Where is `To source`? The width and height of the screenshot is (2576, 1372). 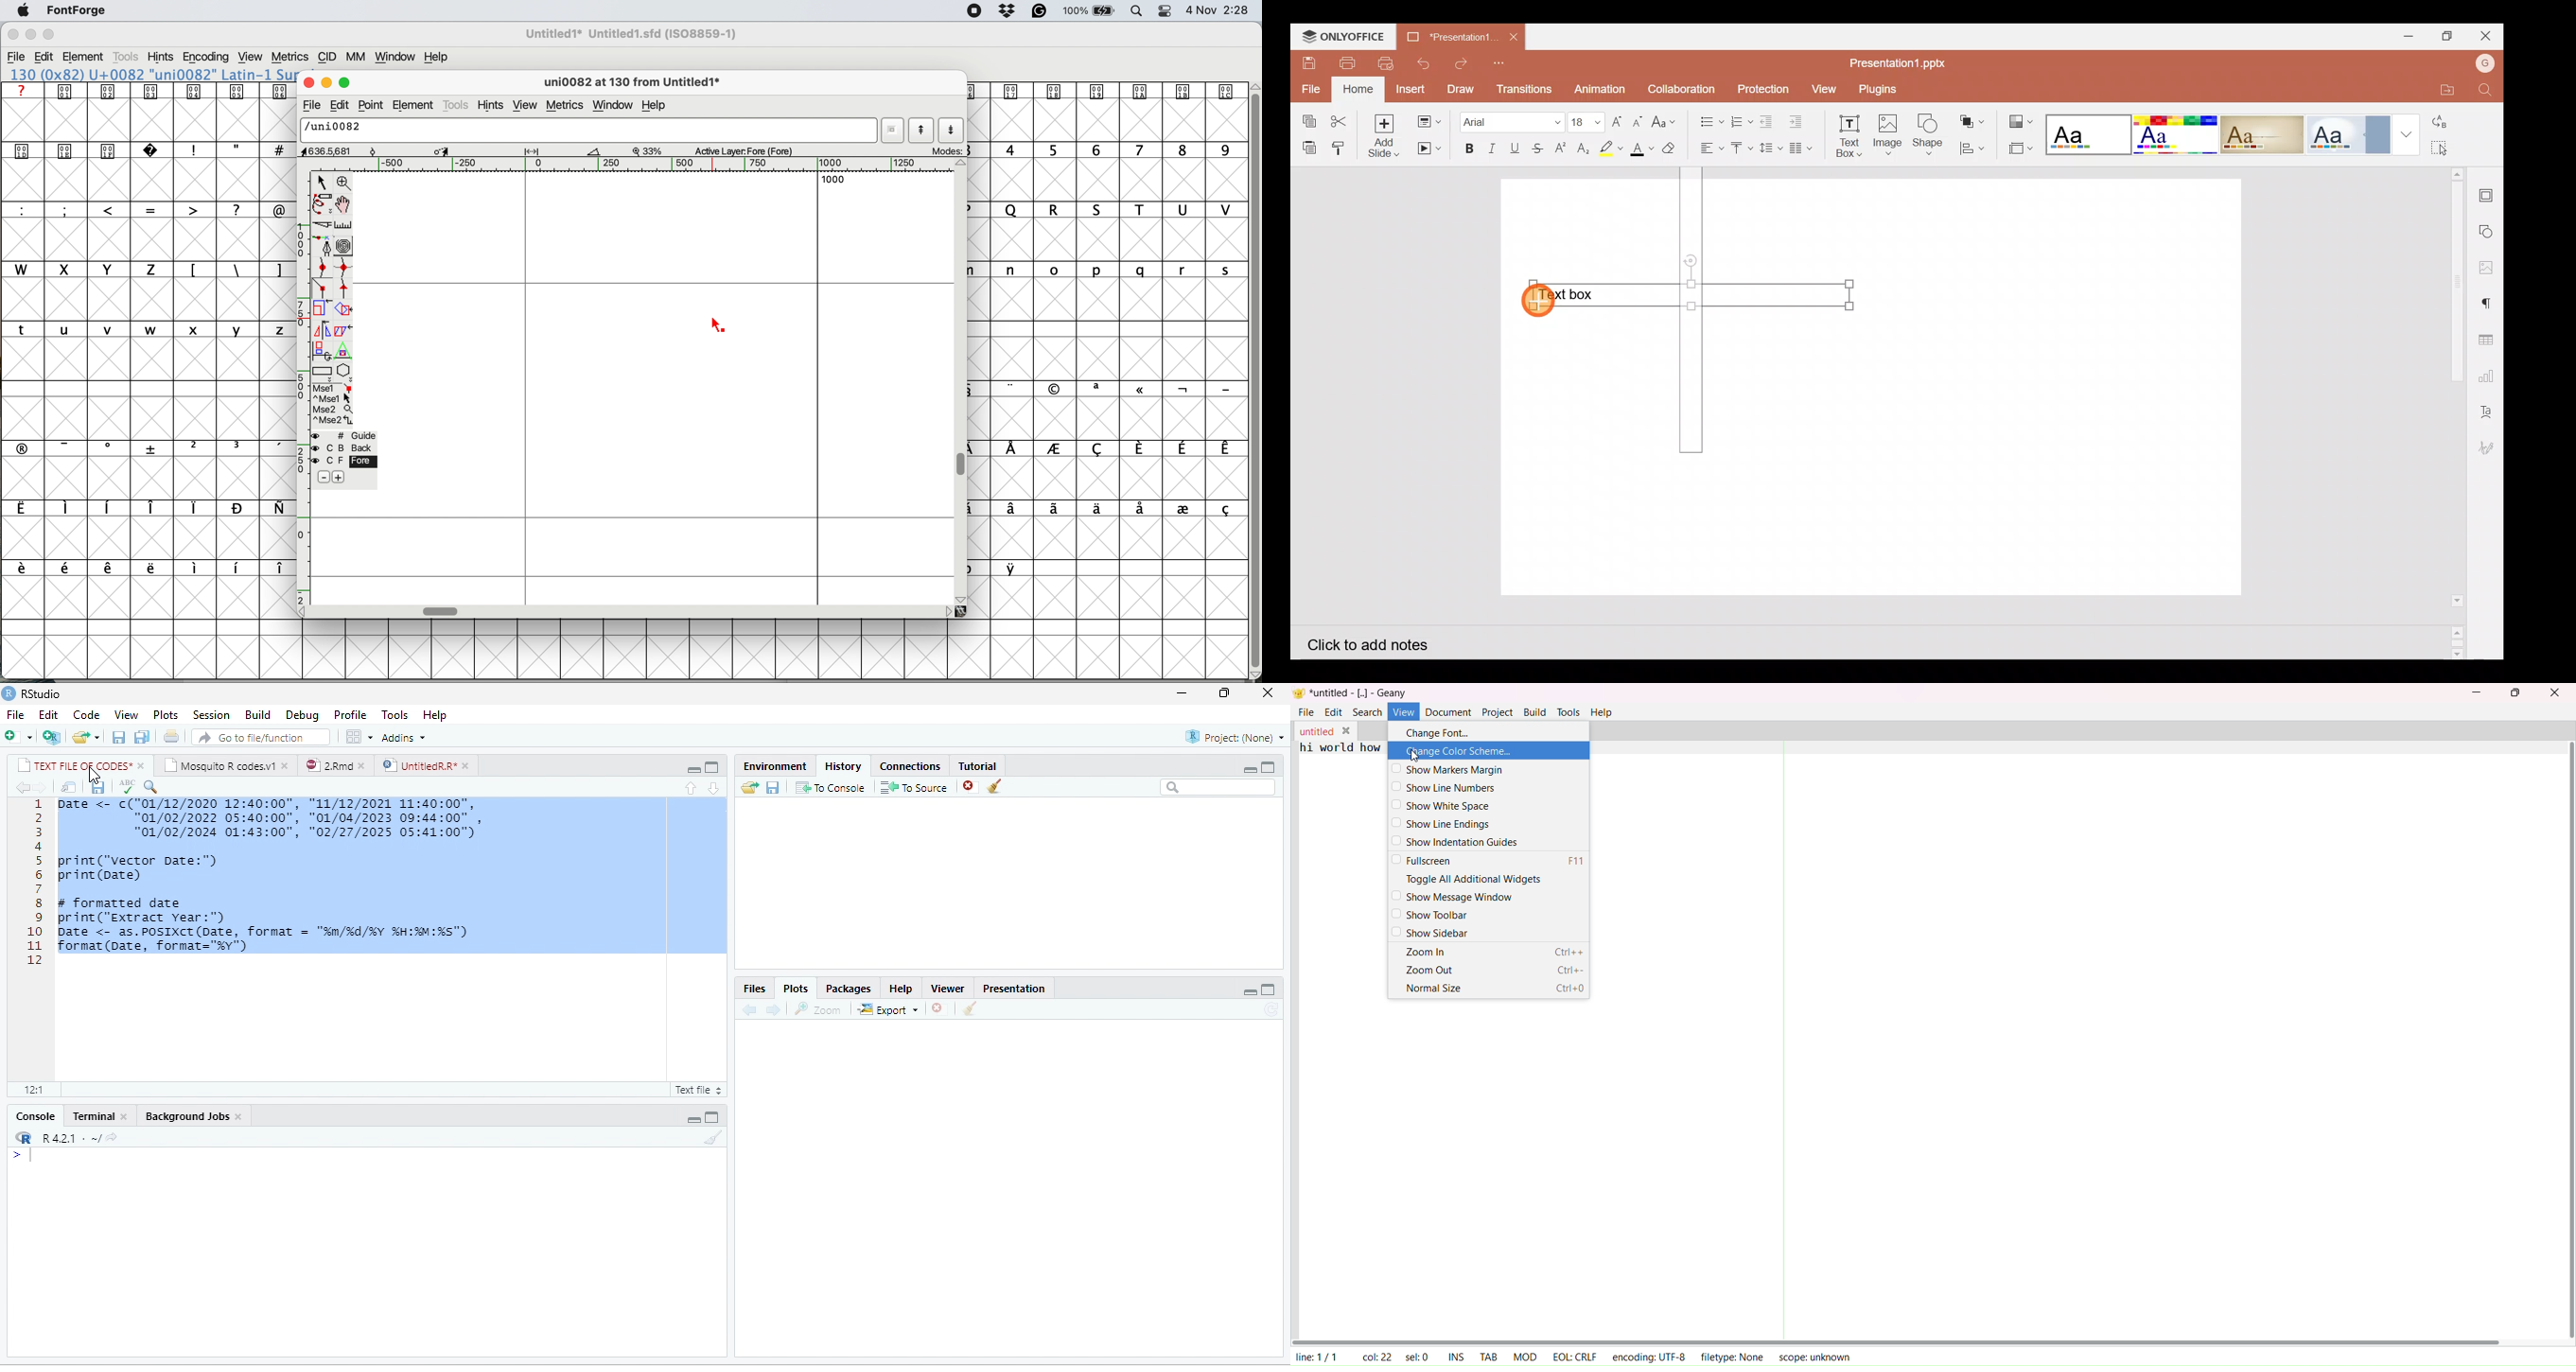 To source is located at coordinates (912, 786).